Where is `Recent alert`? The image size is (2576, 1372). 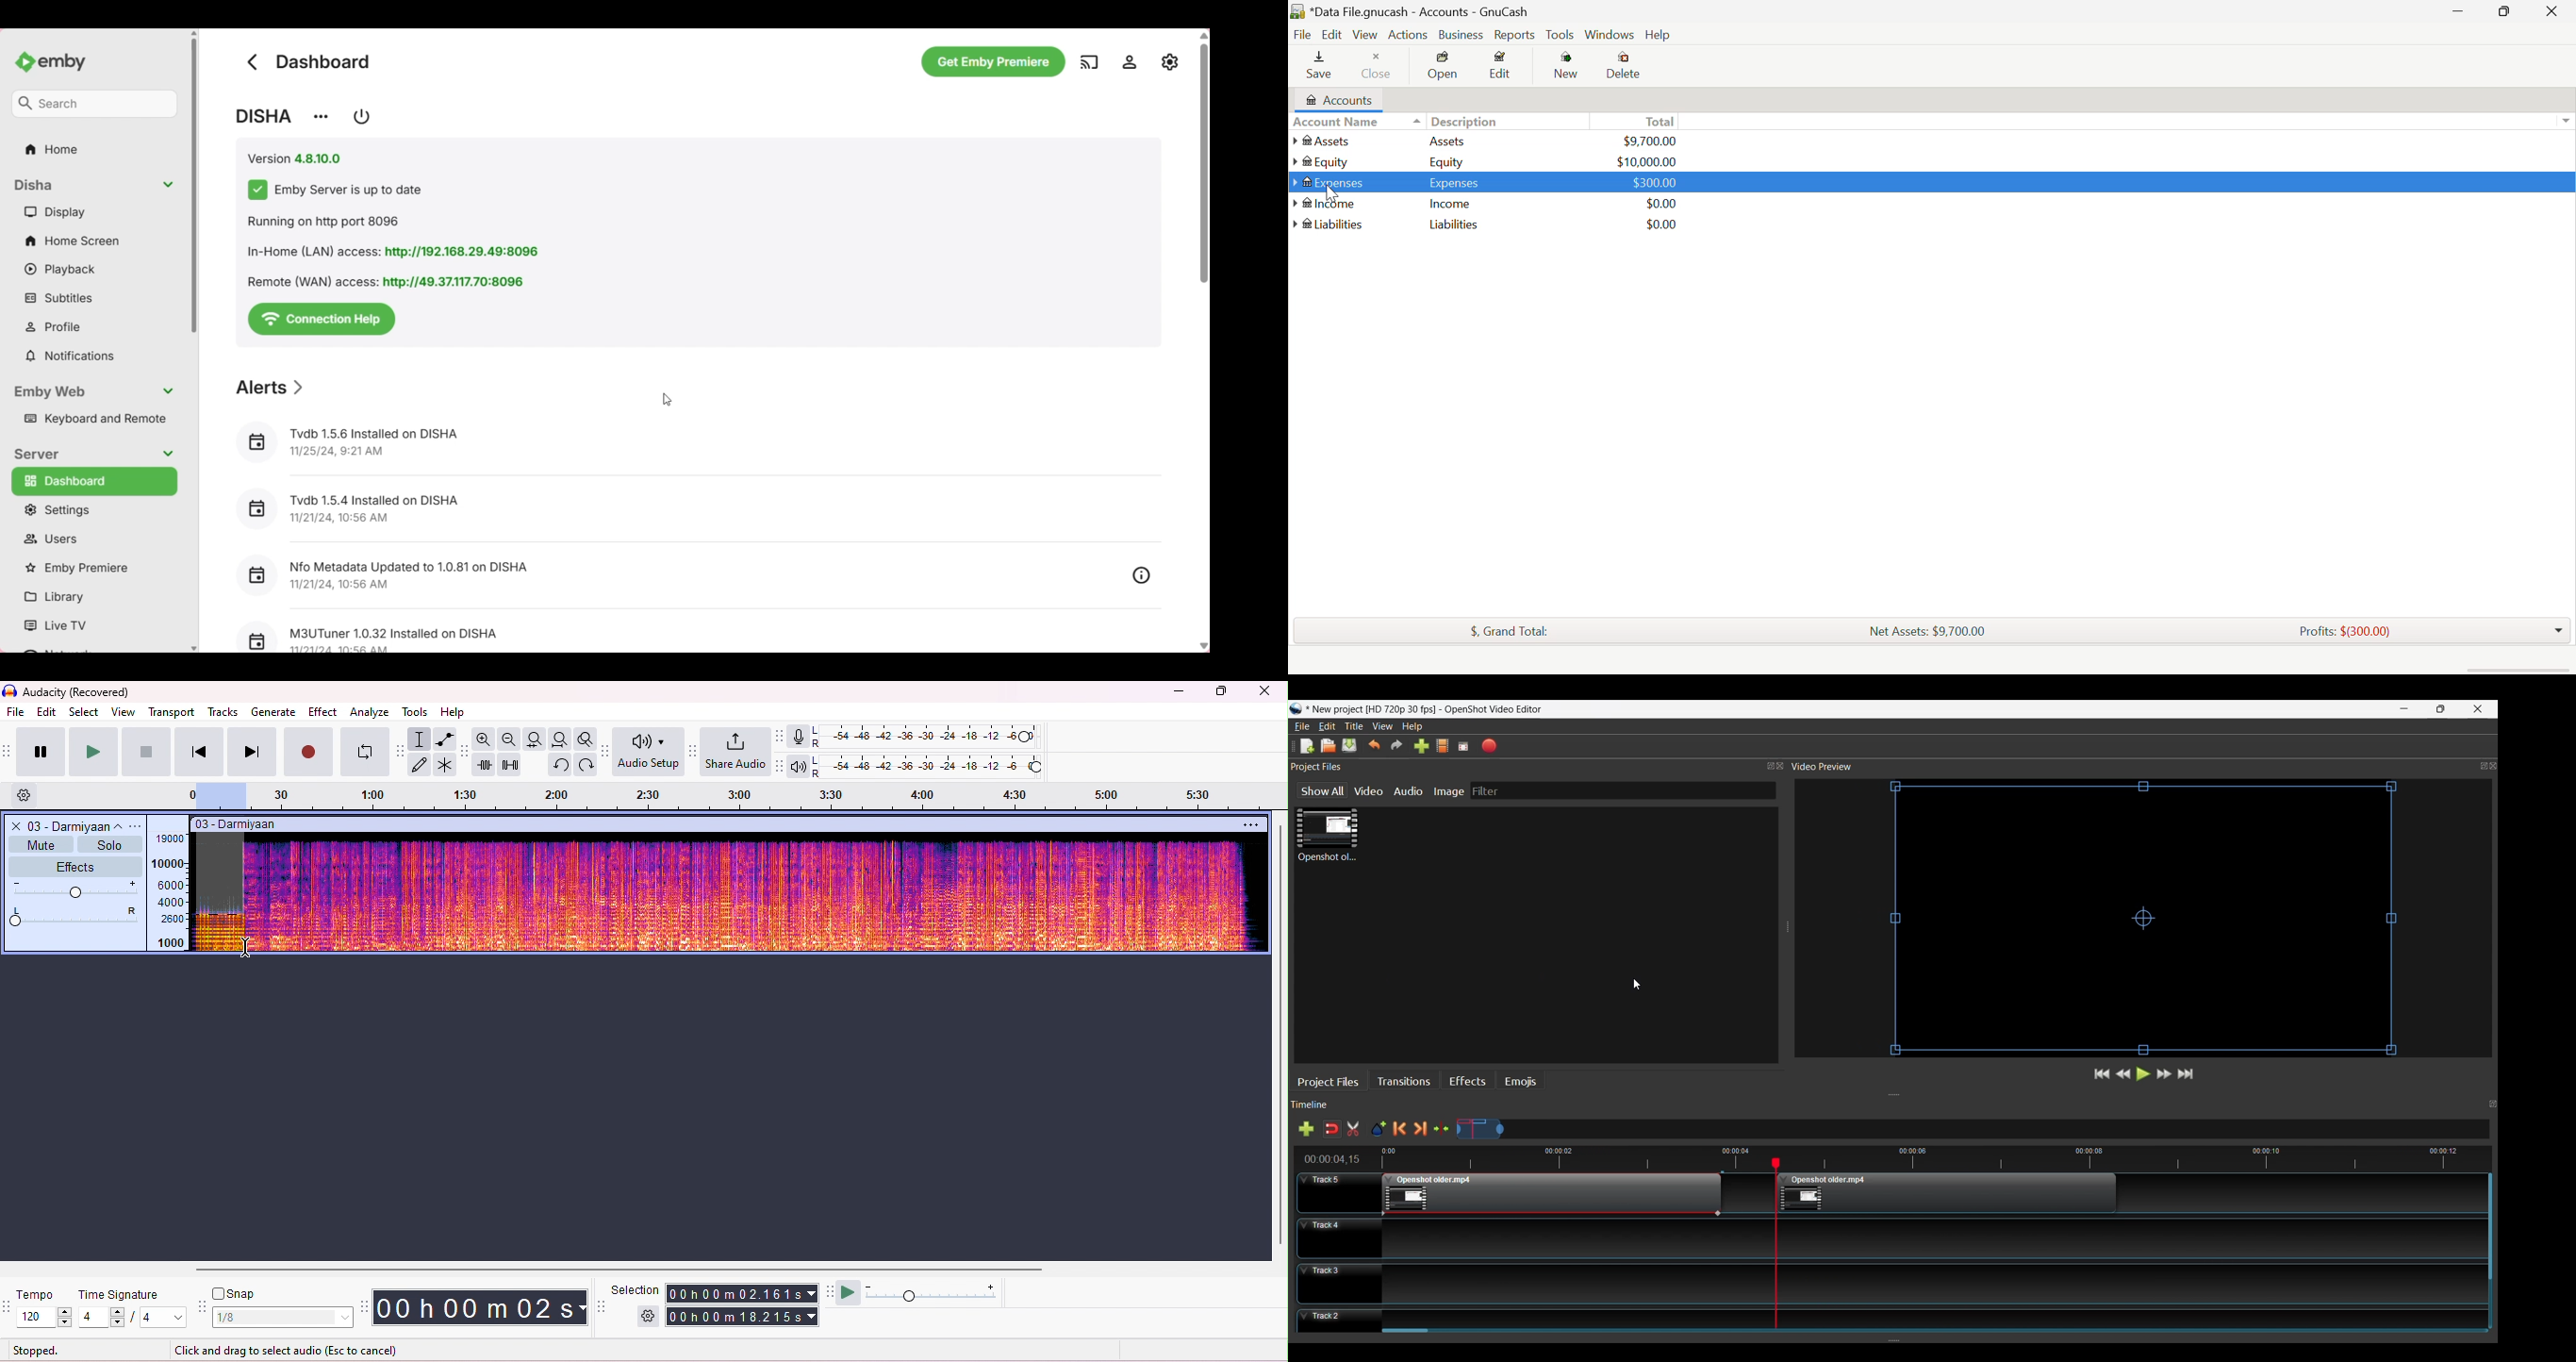
Recent alert is located at coordinates (696, 445).